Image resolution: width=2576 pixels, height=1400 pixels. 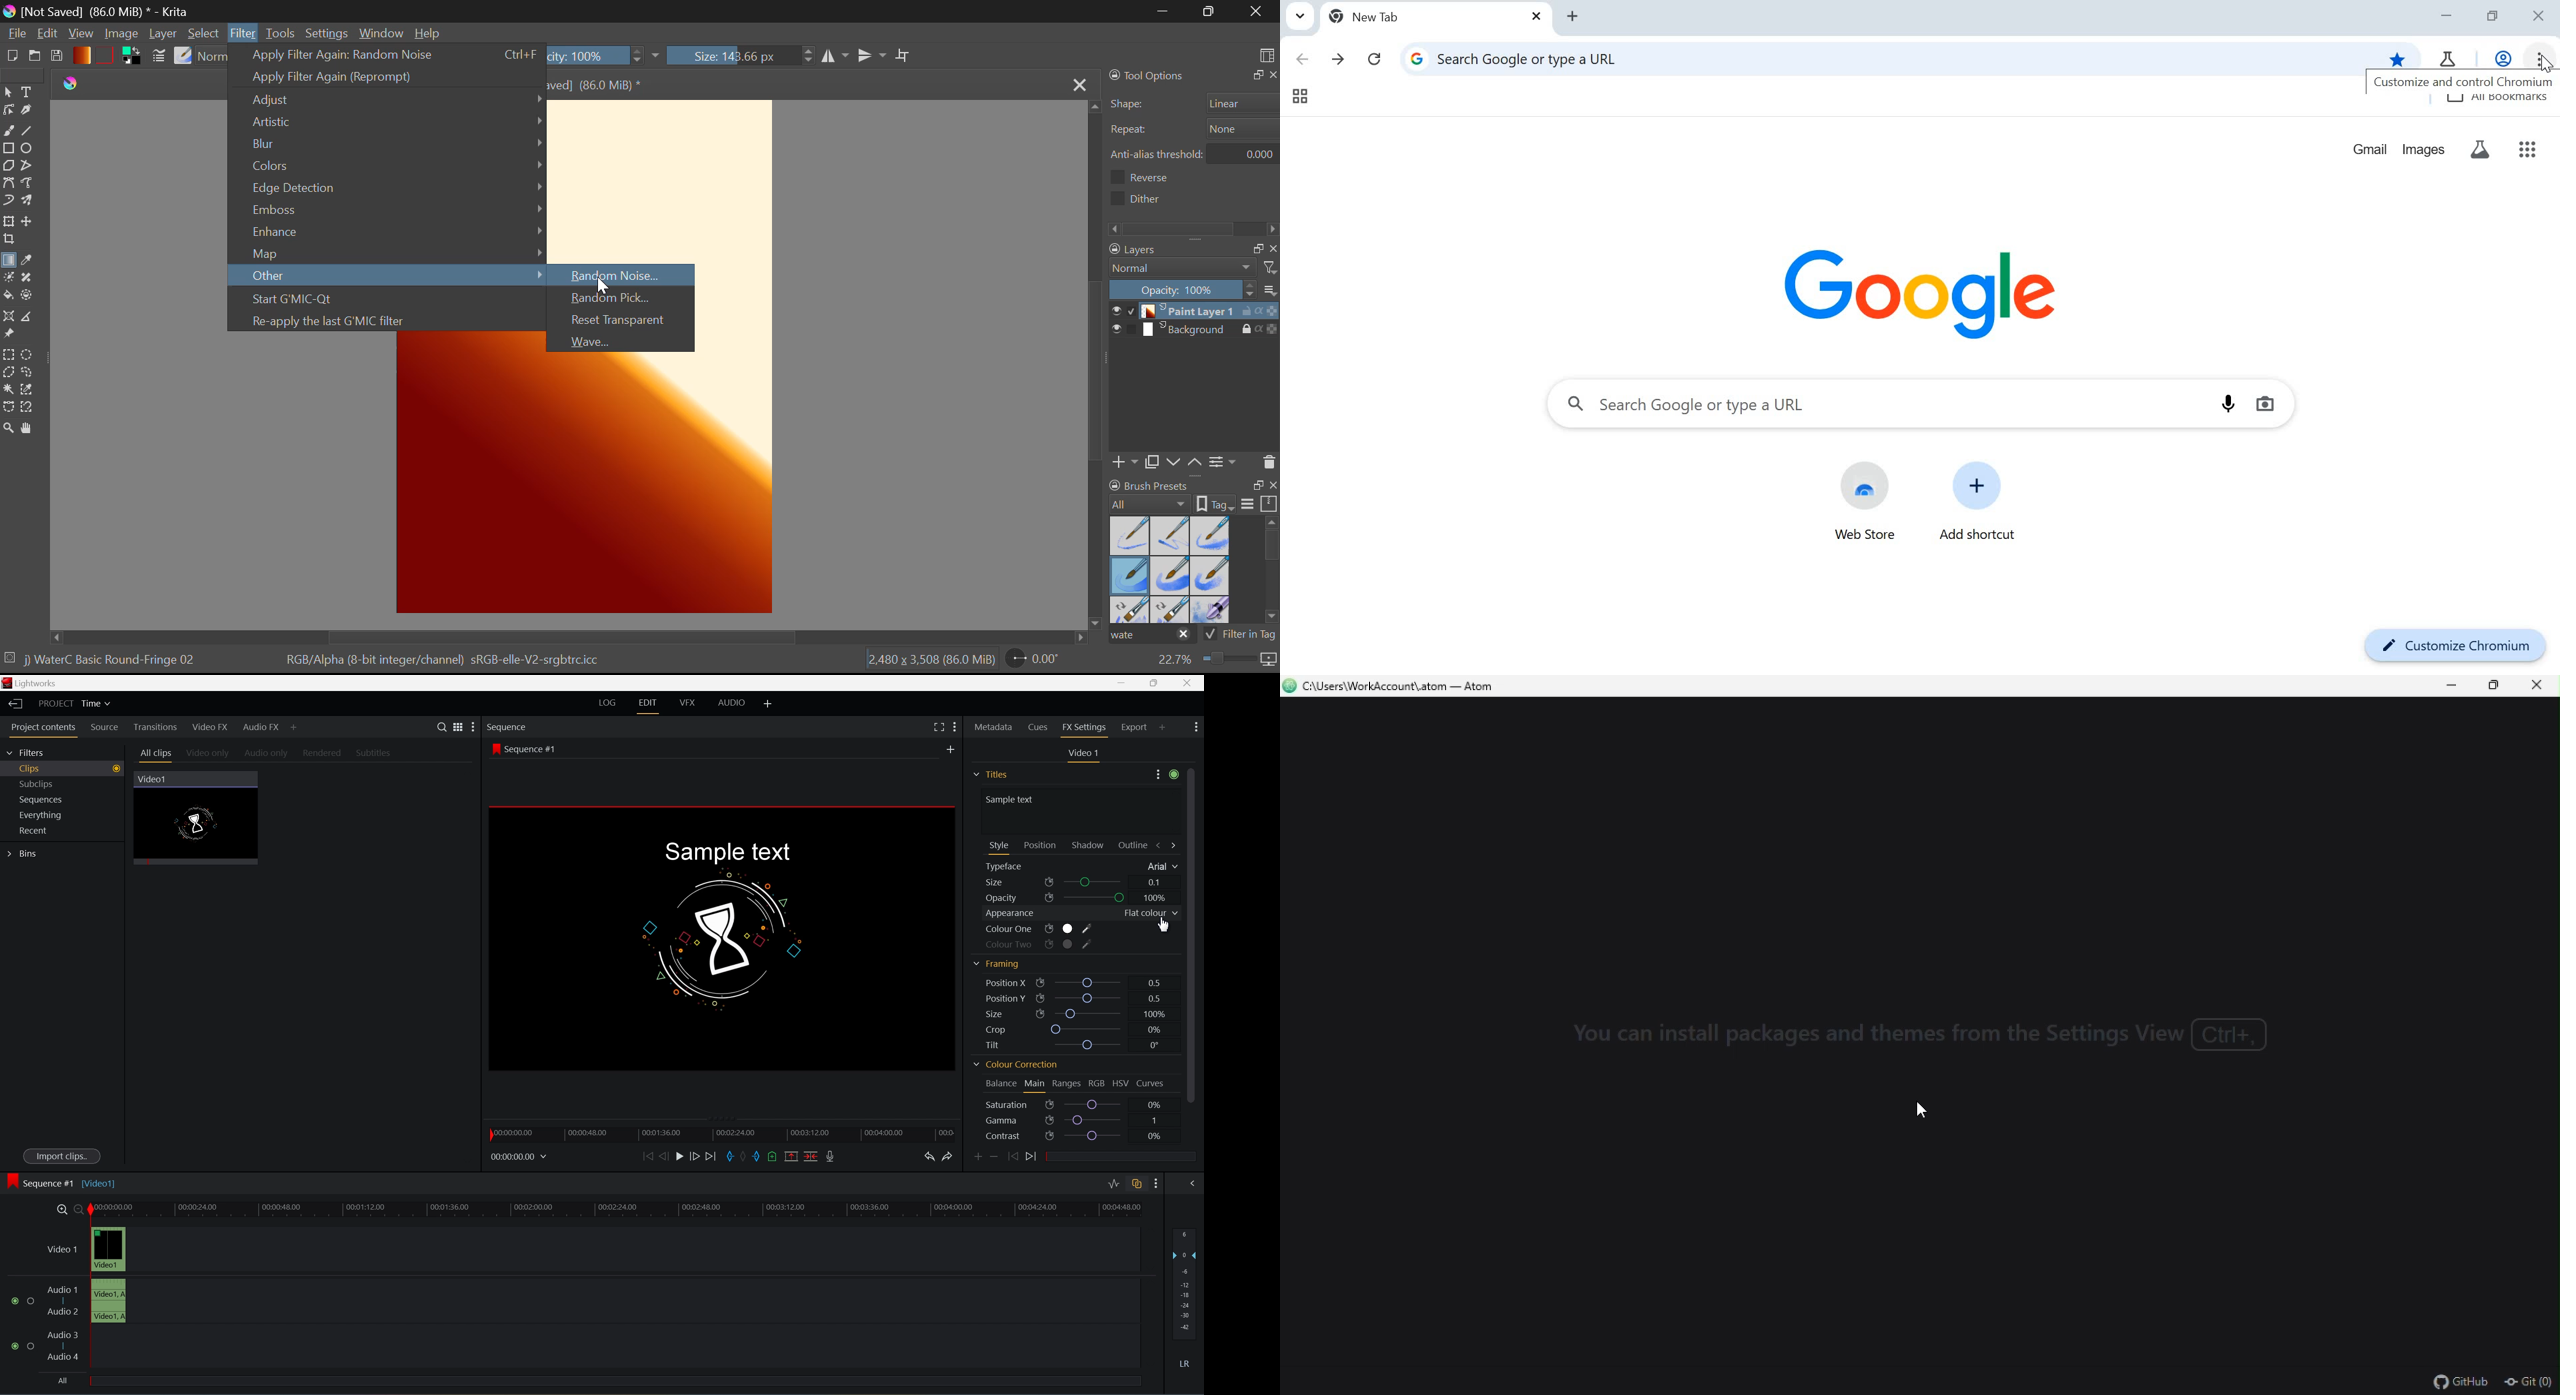 I want to click on audio output levels, so click(x=1188, y=1278).